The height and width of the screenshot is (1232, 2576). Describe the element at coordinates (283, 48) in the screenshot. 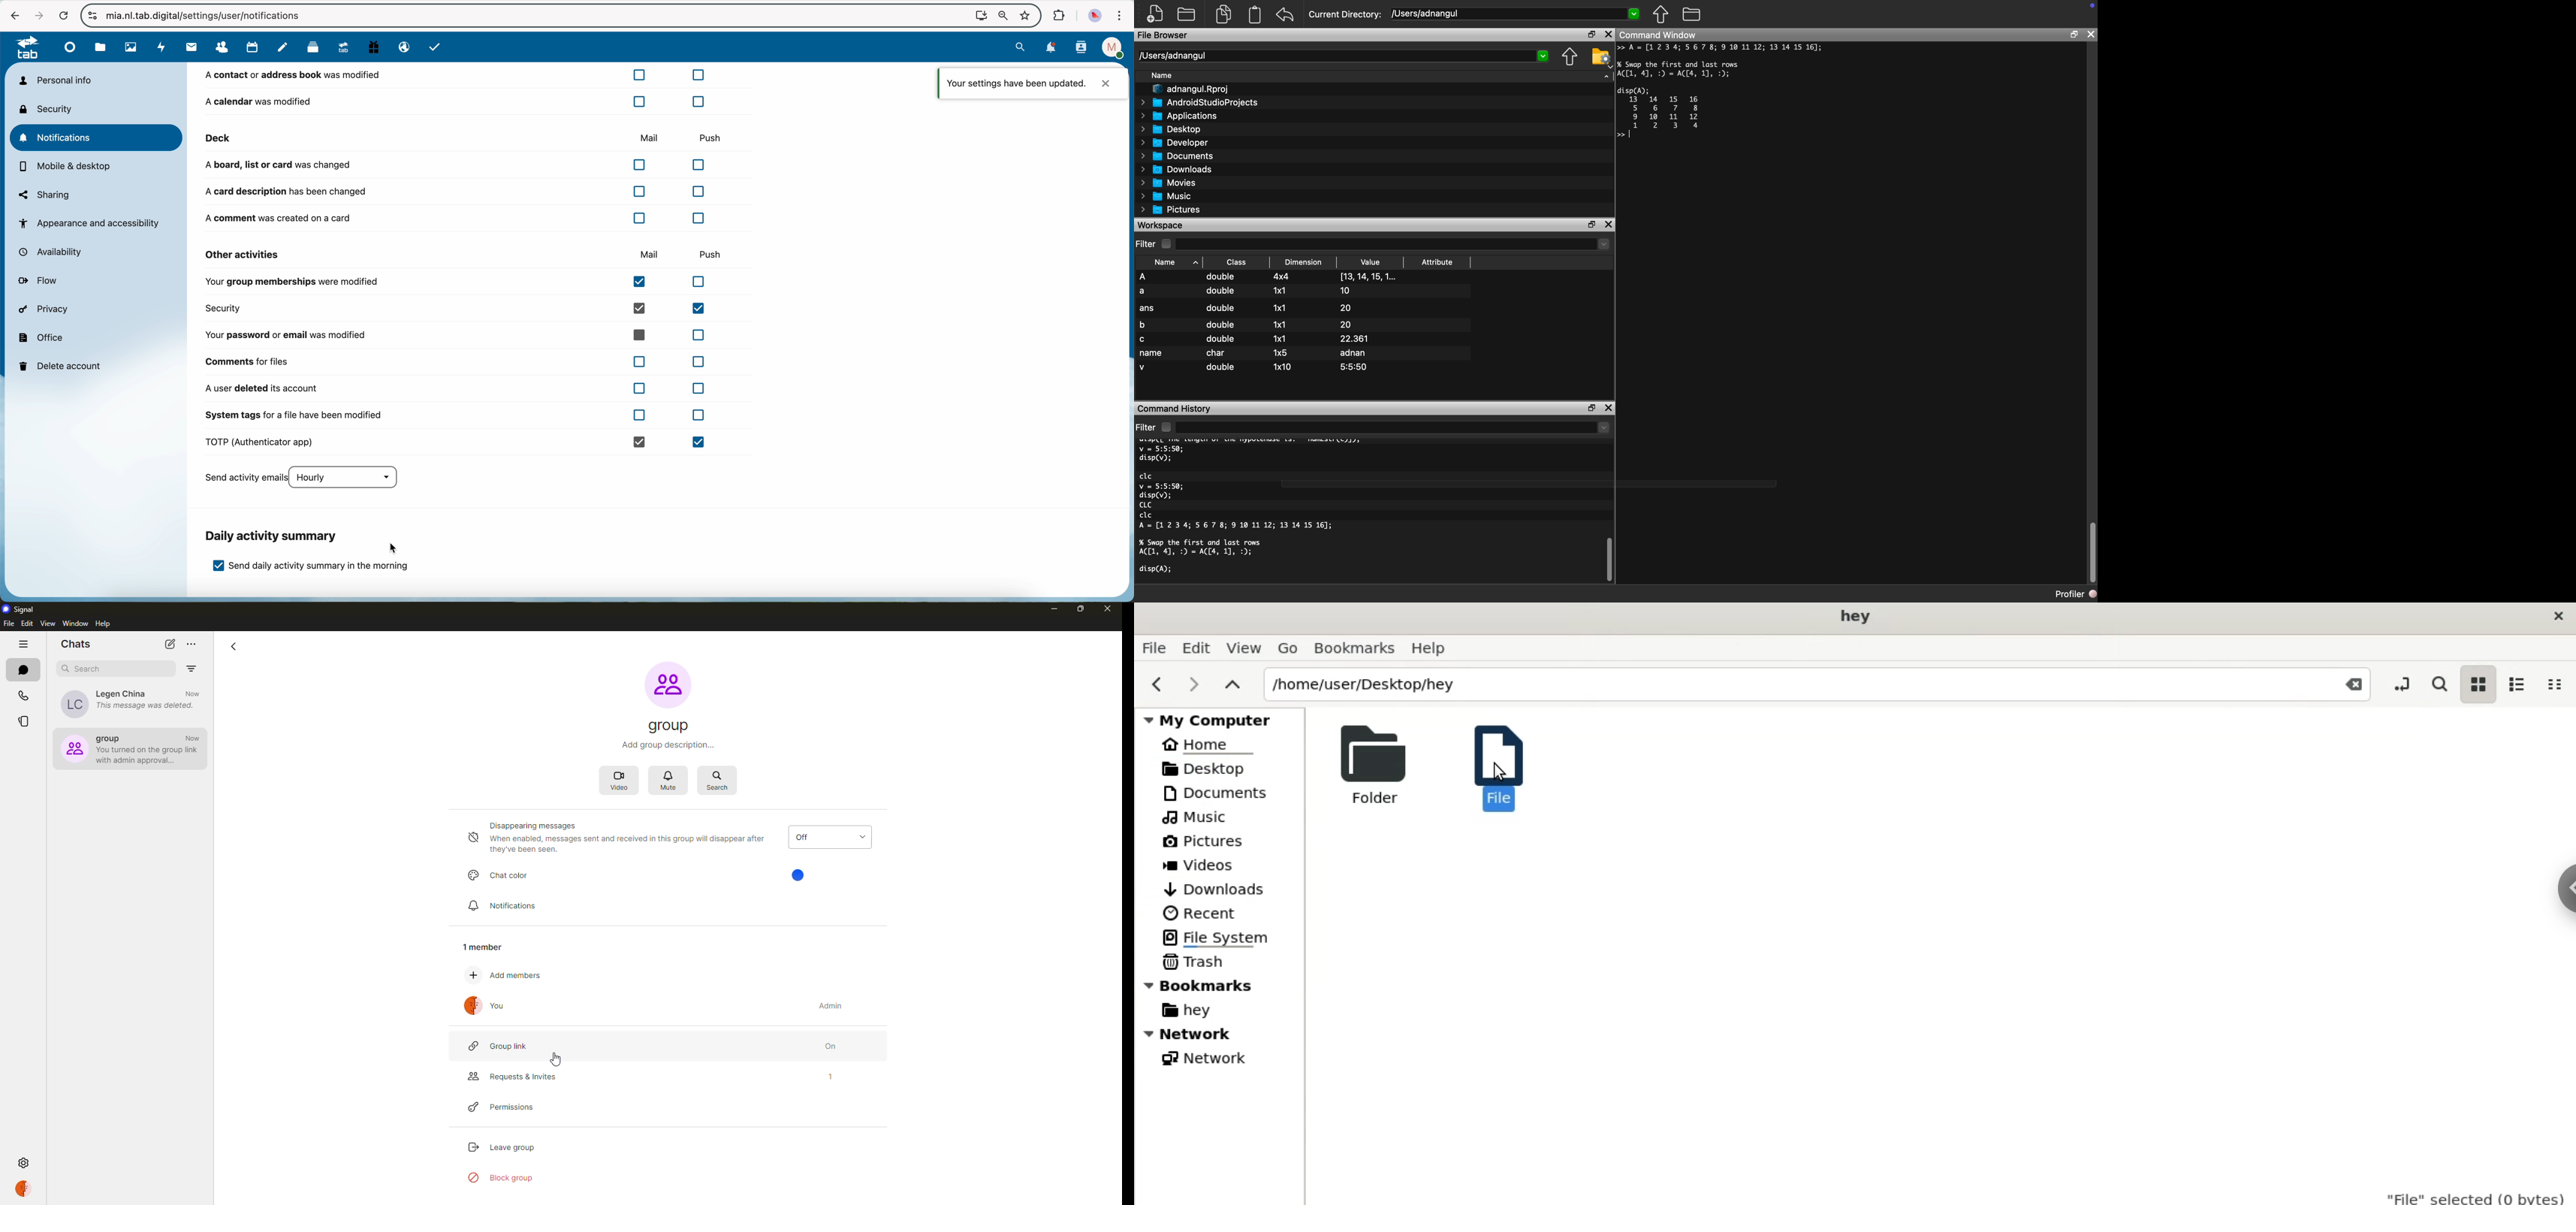

I see `notes` at that location.